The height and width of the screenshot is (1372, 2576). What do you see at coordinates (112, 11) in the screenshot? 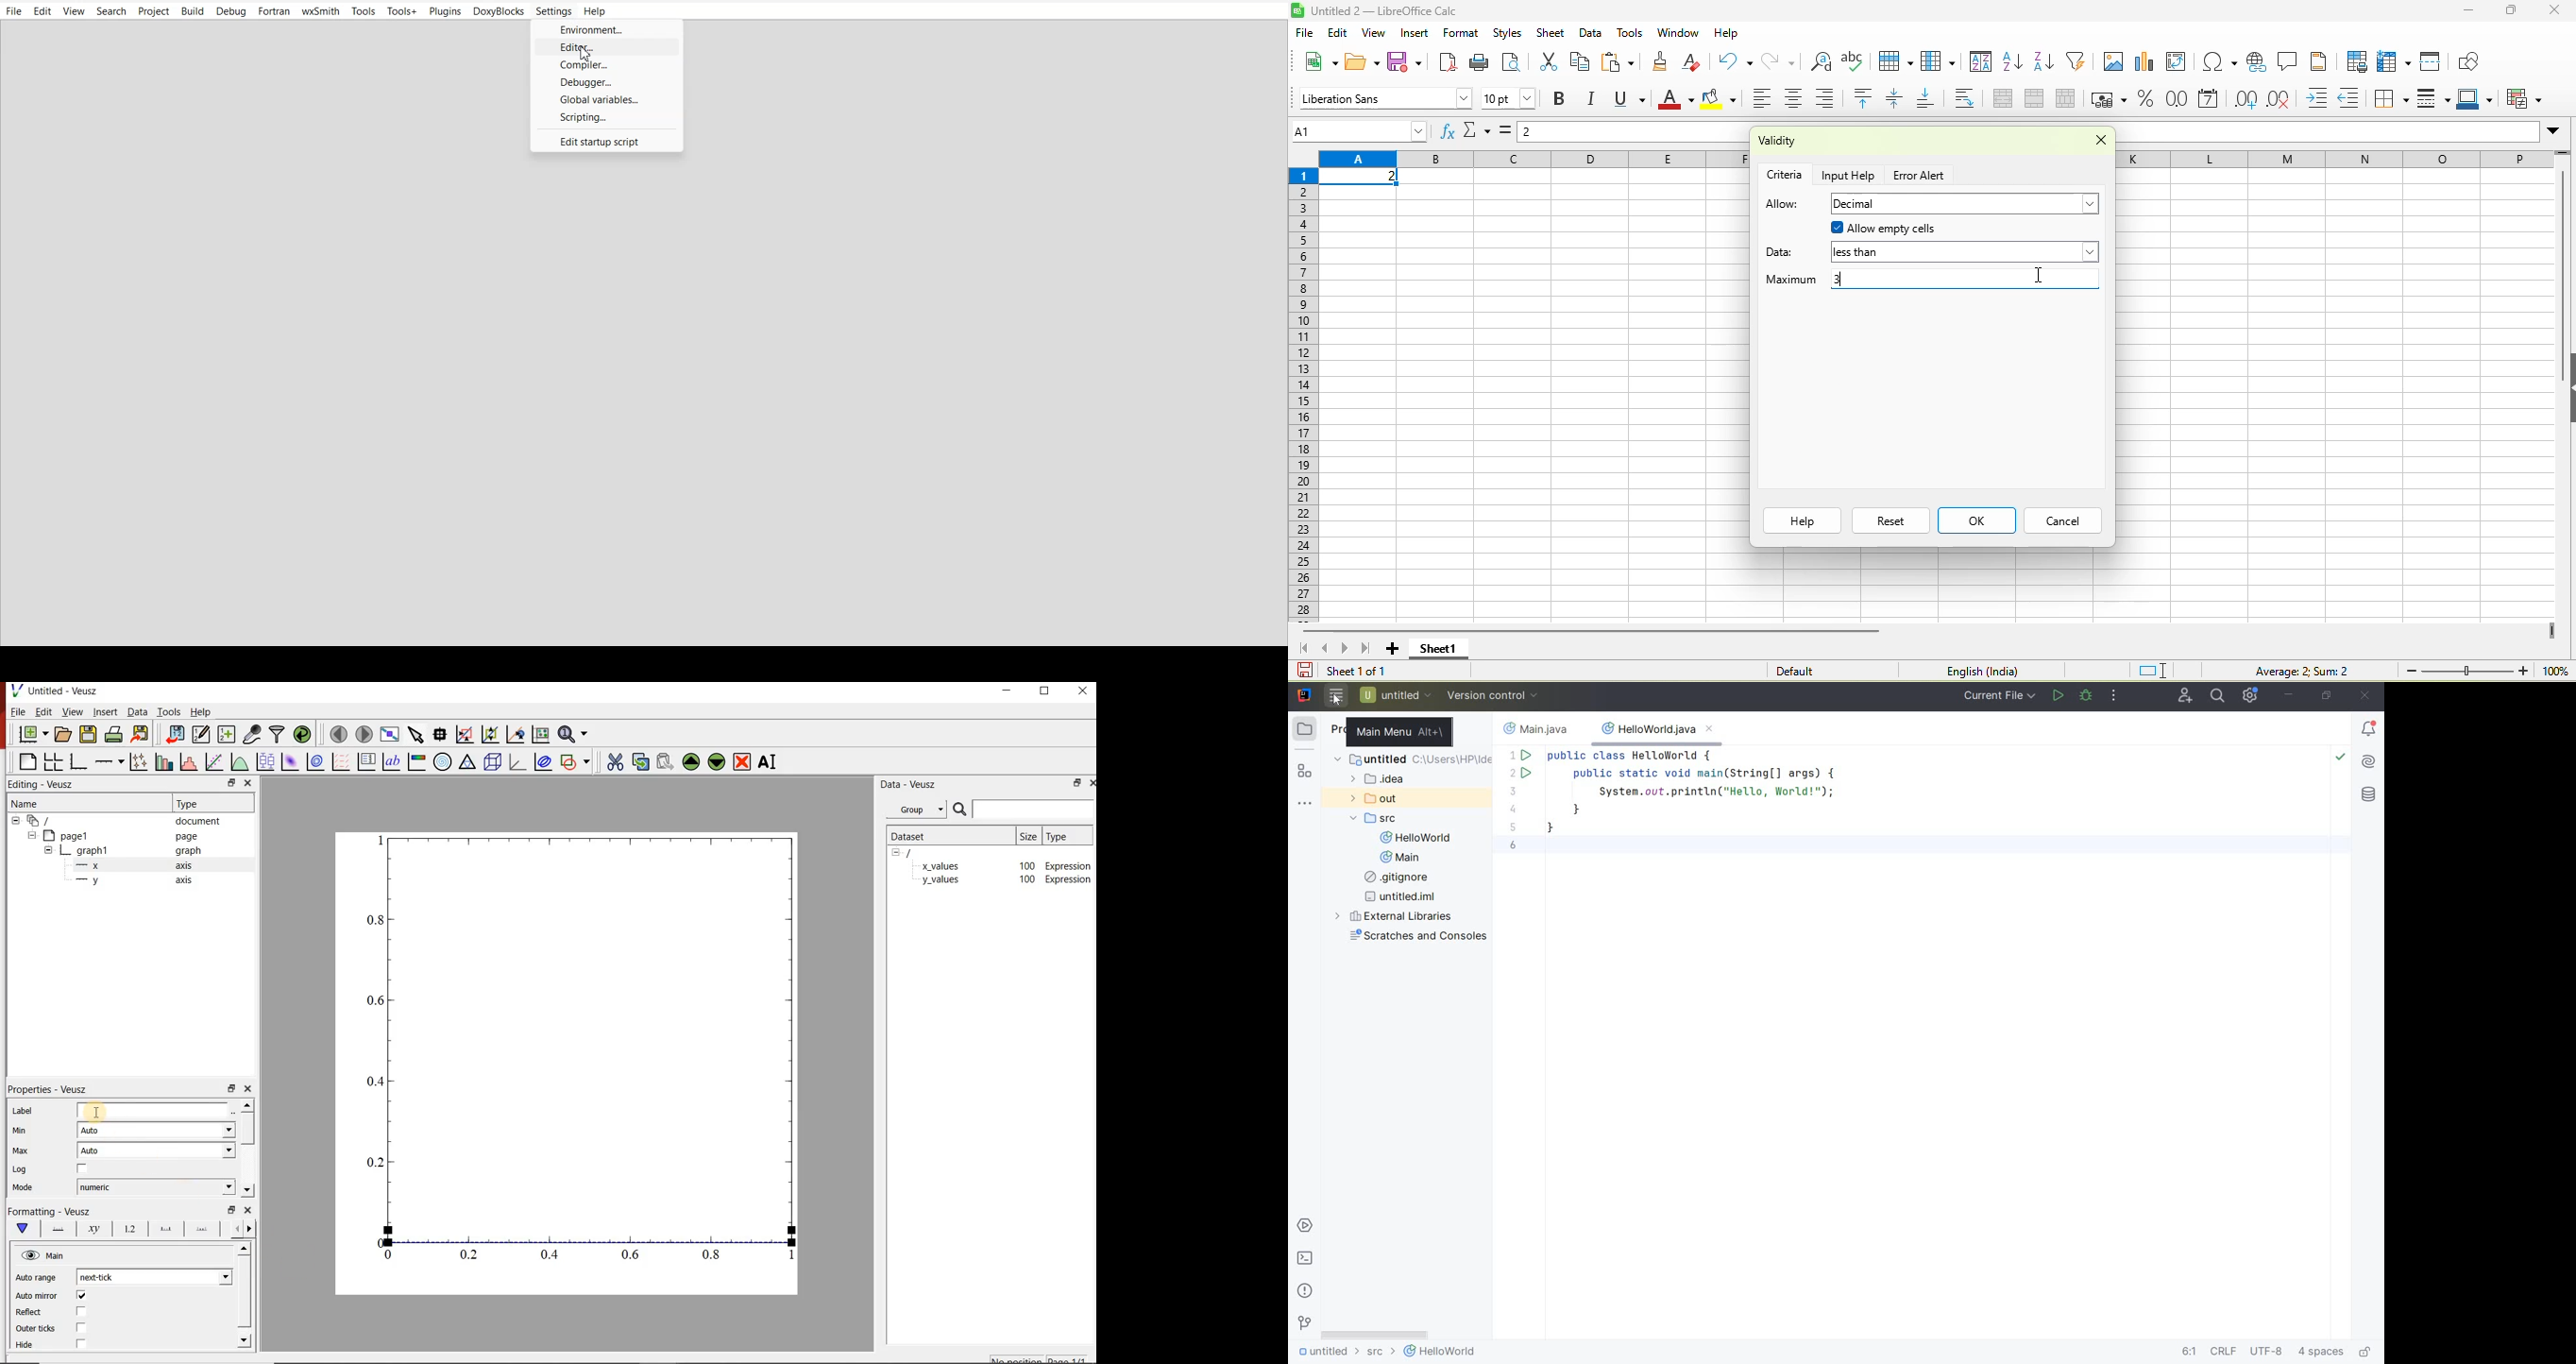
I see `Search` at bounding box center [112, 11].